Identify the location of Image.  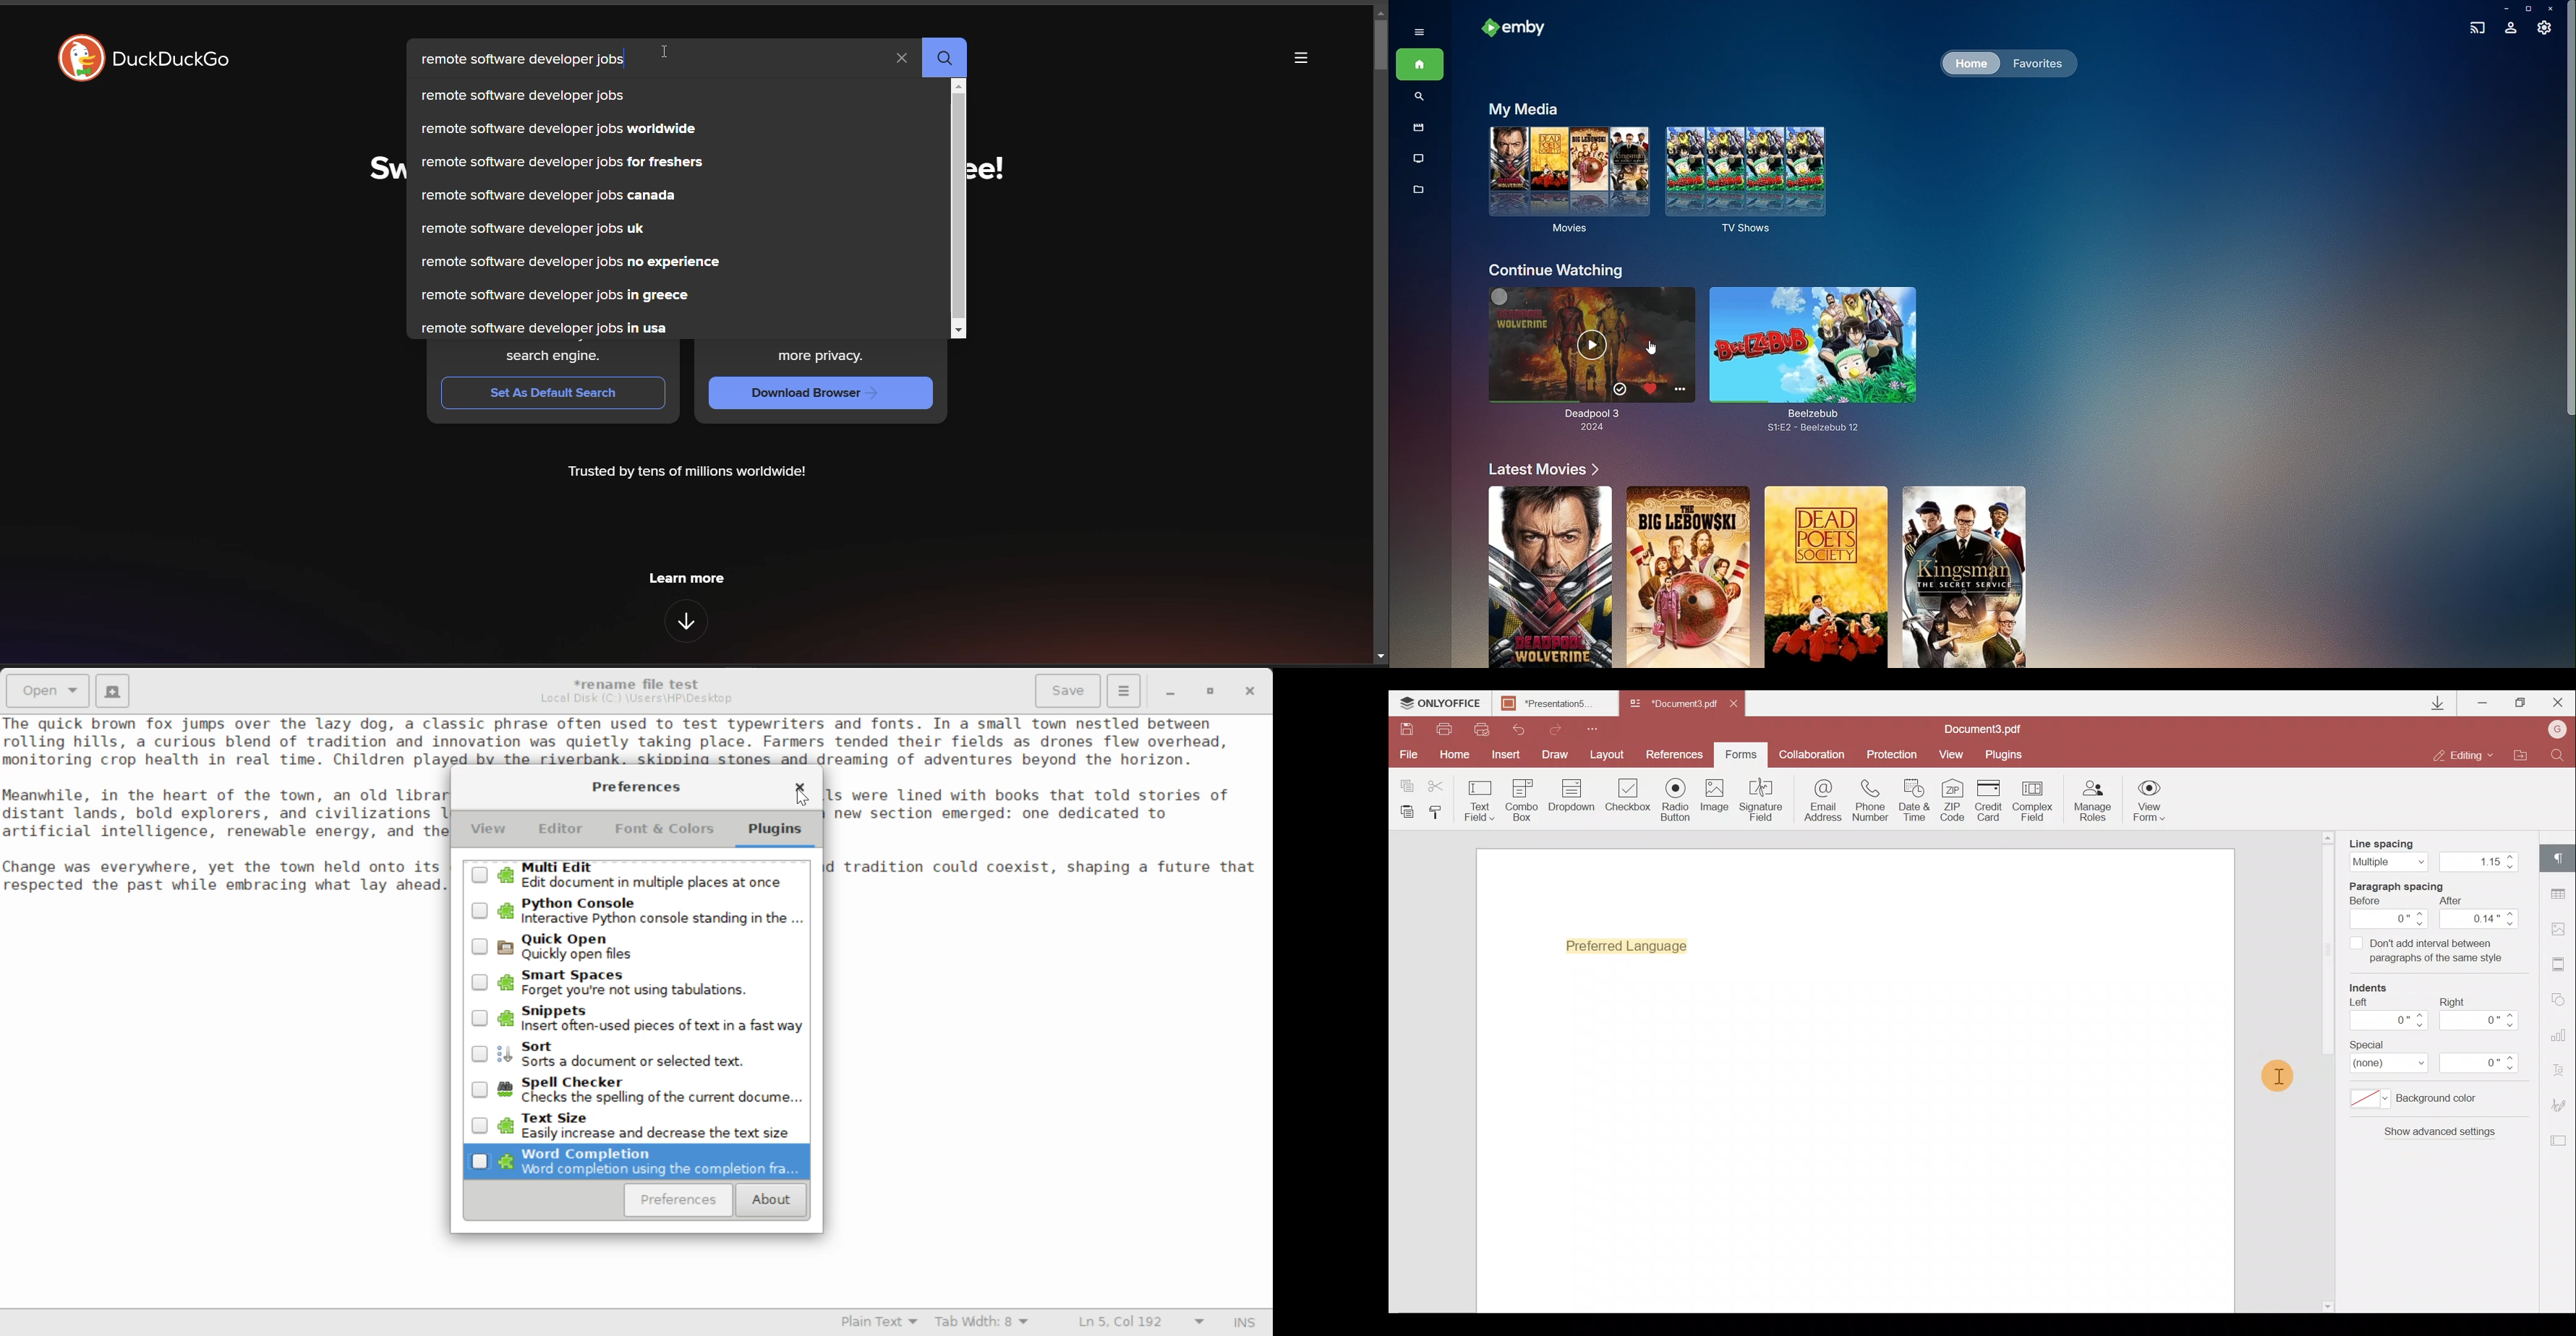
(1716, 801).